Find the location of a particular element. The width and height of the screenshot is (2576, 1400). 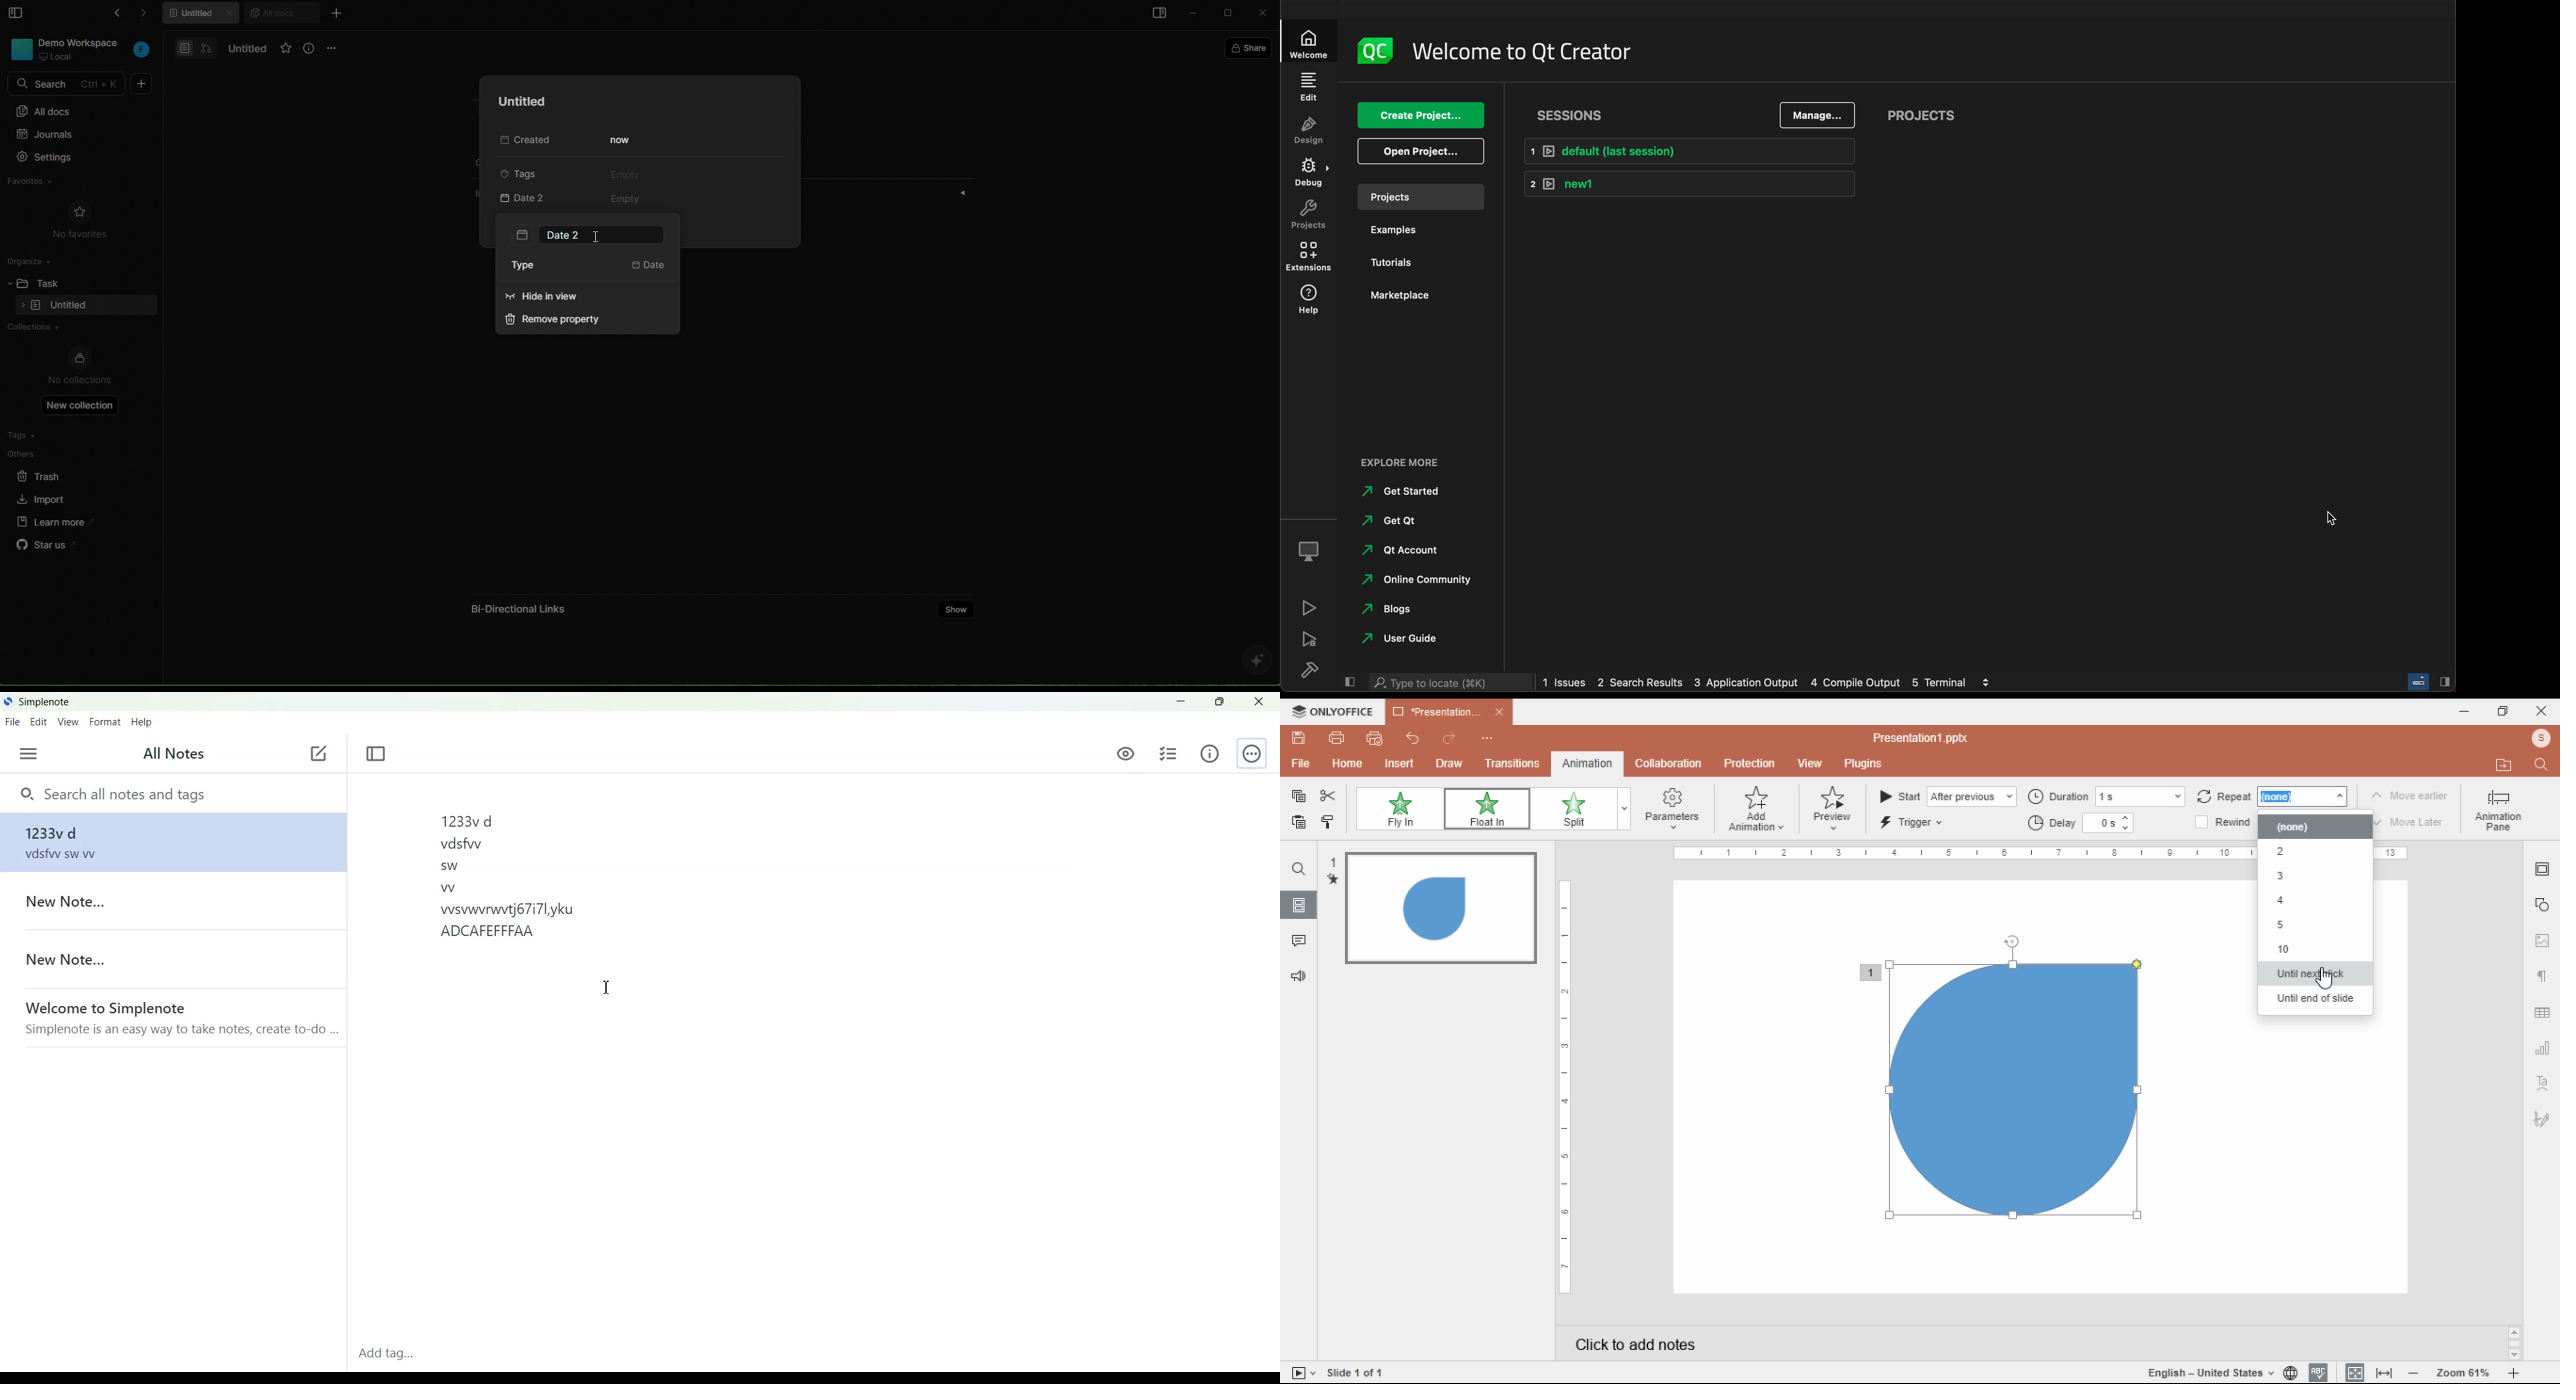

until next click is located at coordinates (2308, 975).